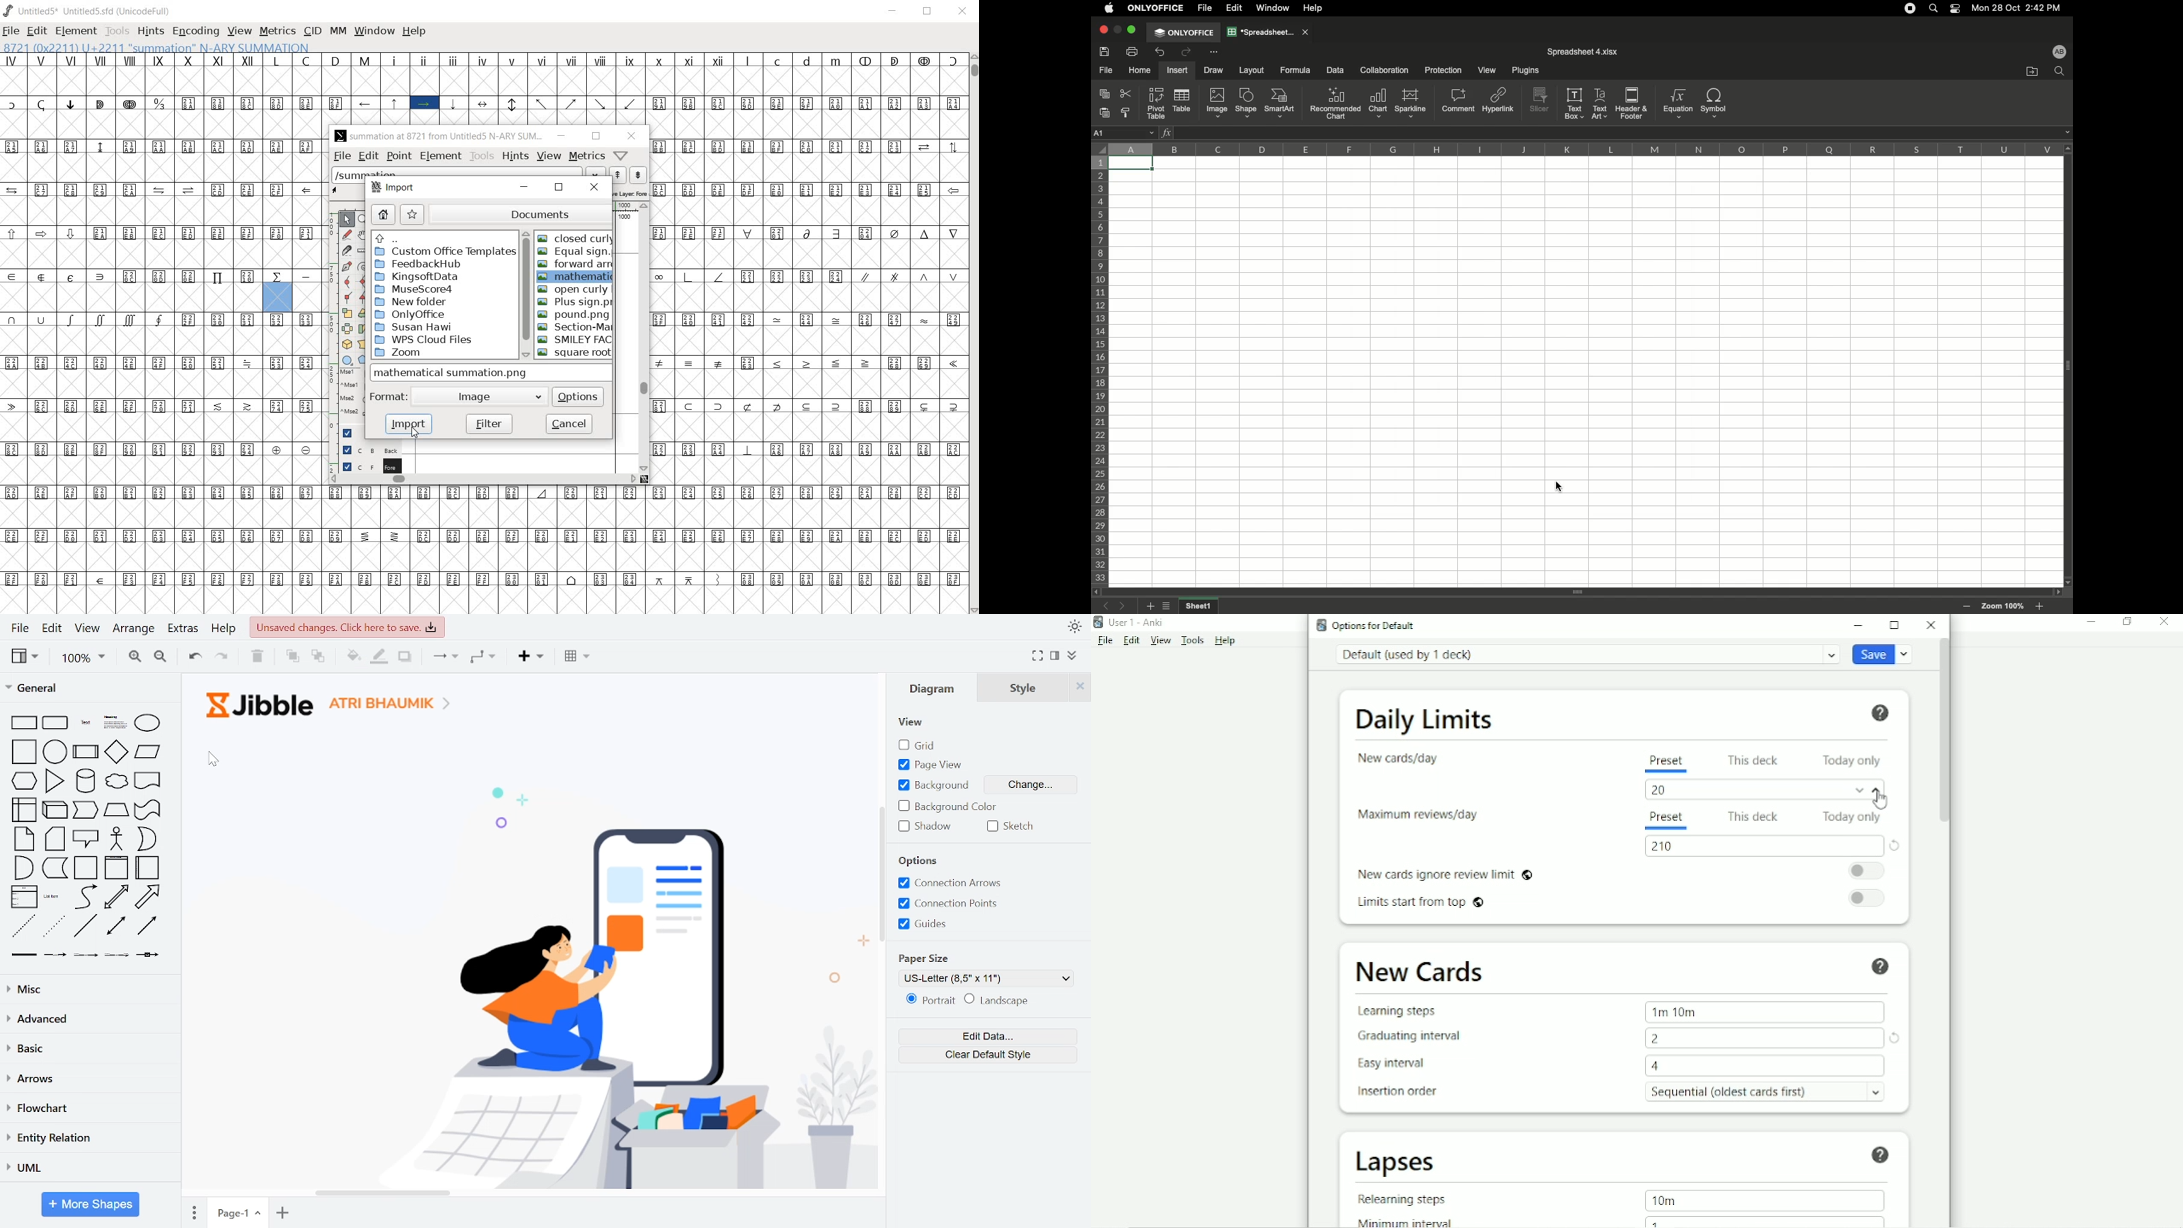  Describe the element at coordinates (1657, 1040) in the screenshot. I see `2` at that location.